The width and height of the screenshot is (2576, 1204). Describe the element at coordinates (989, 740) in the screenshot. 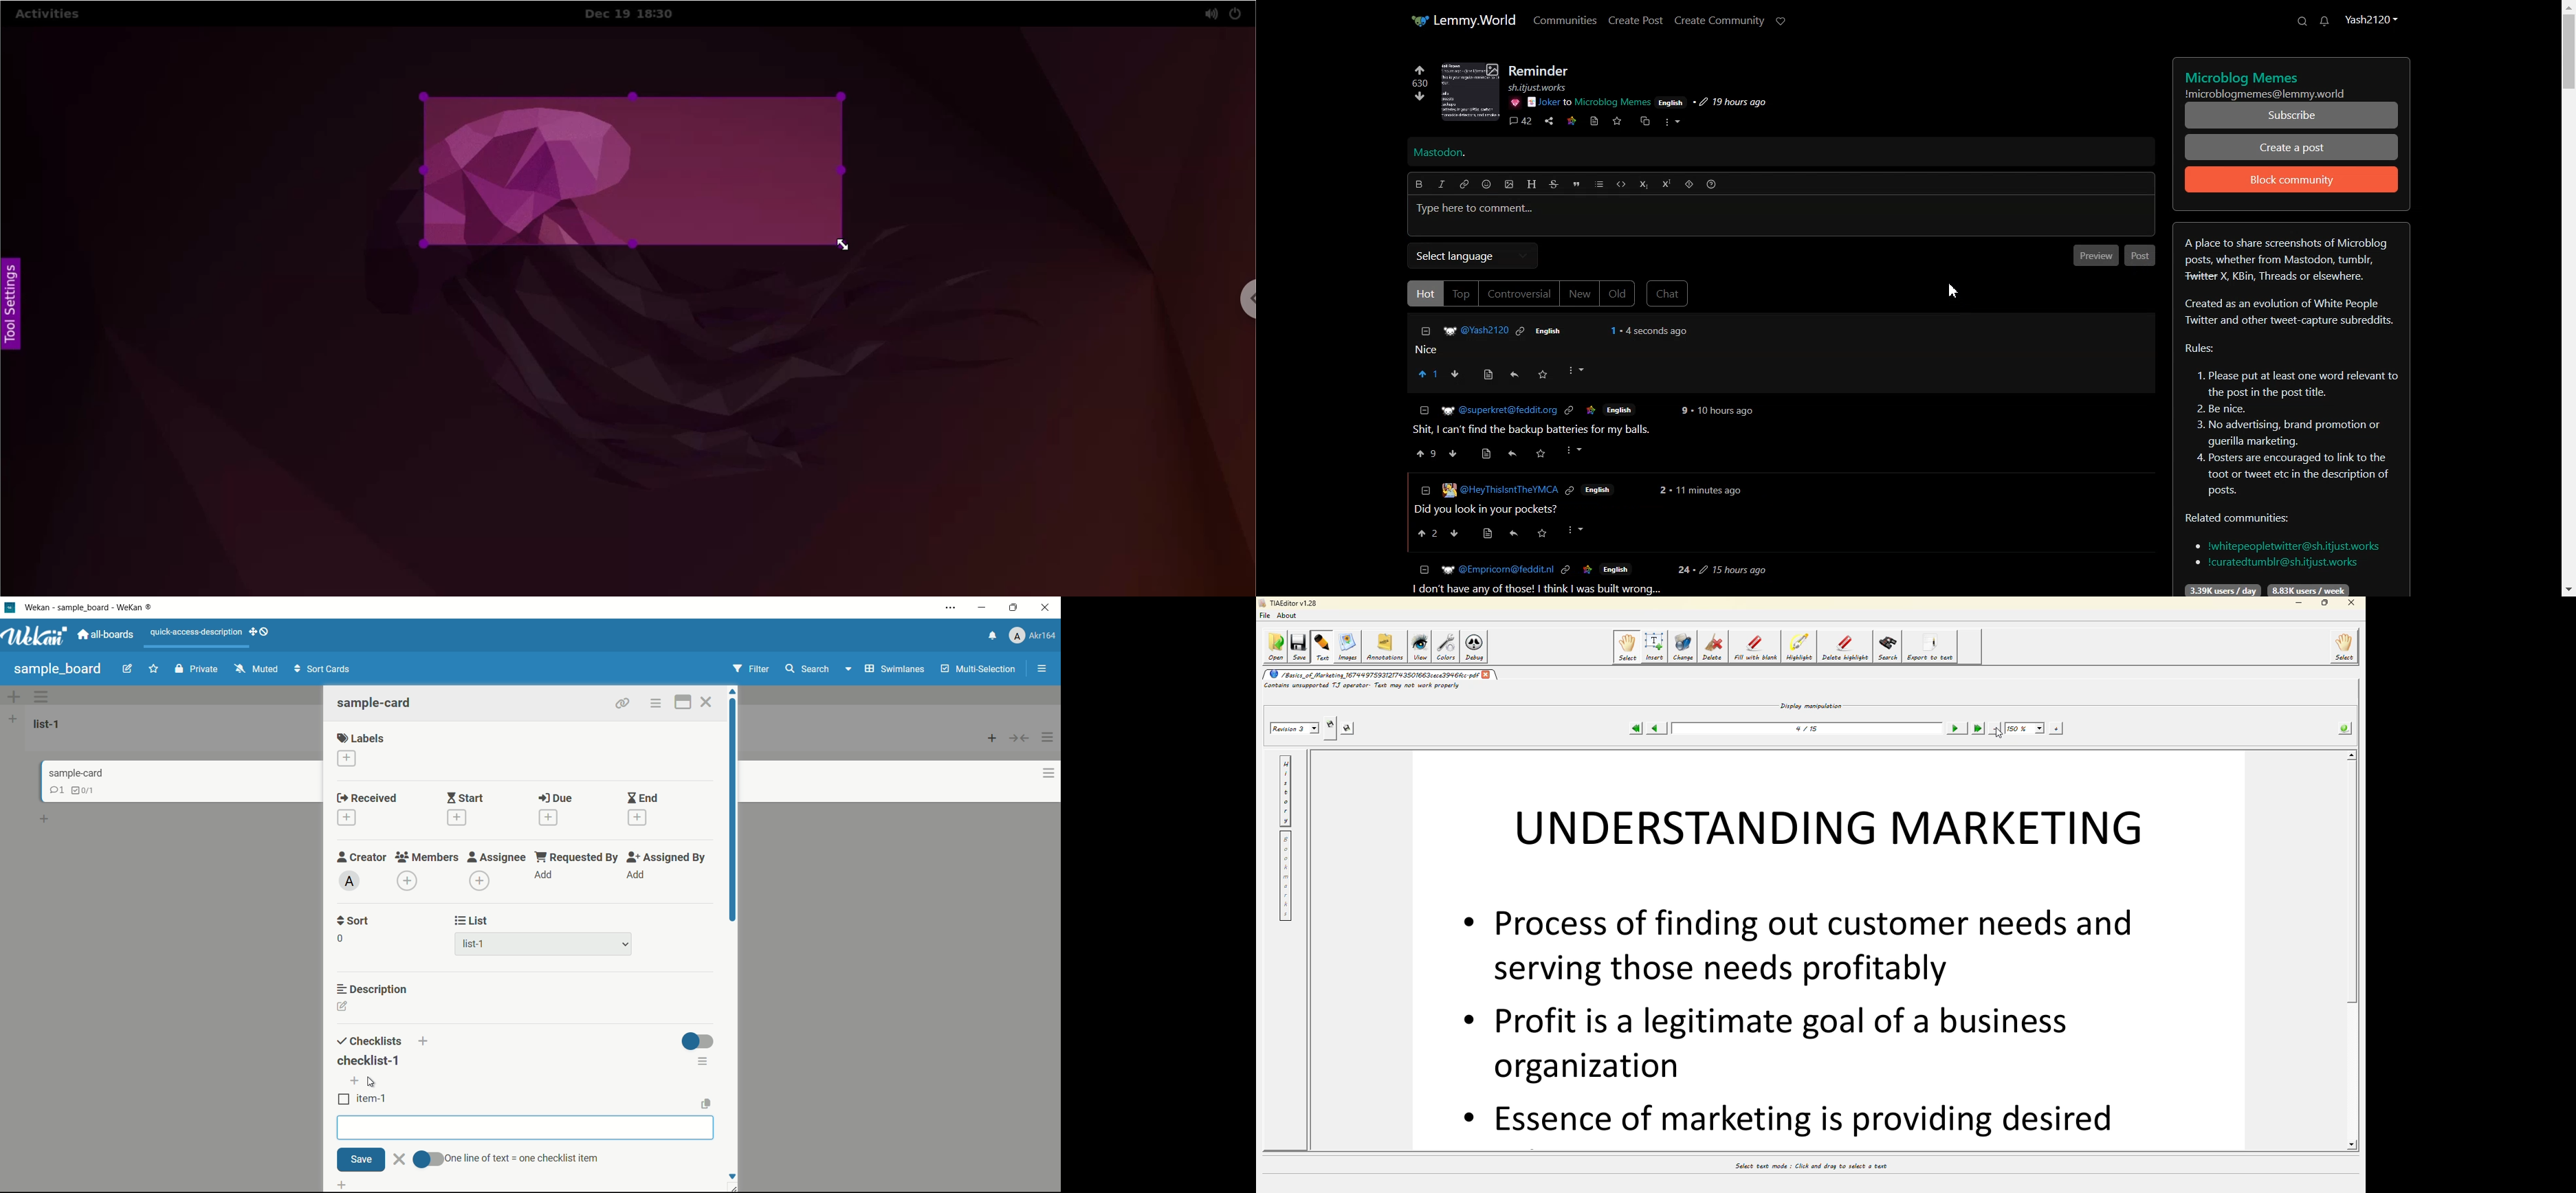

I see `add` at that location.